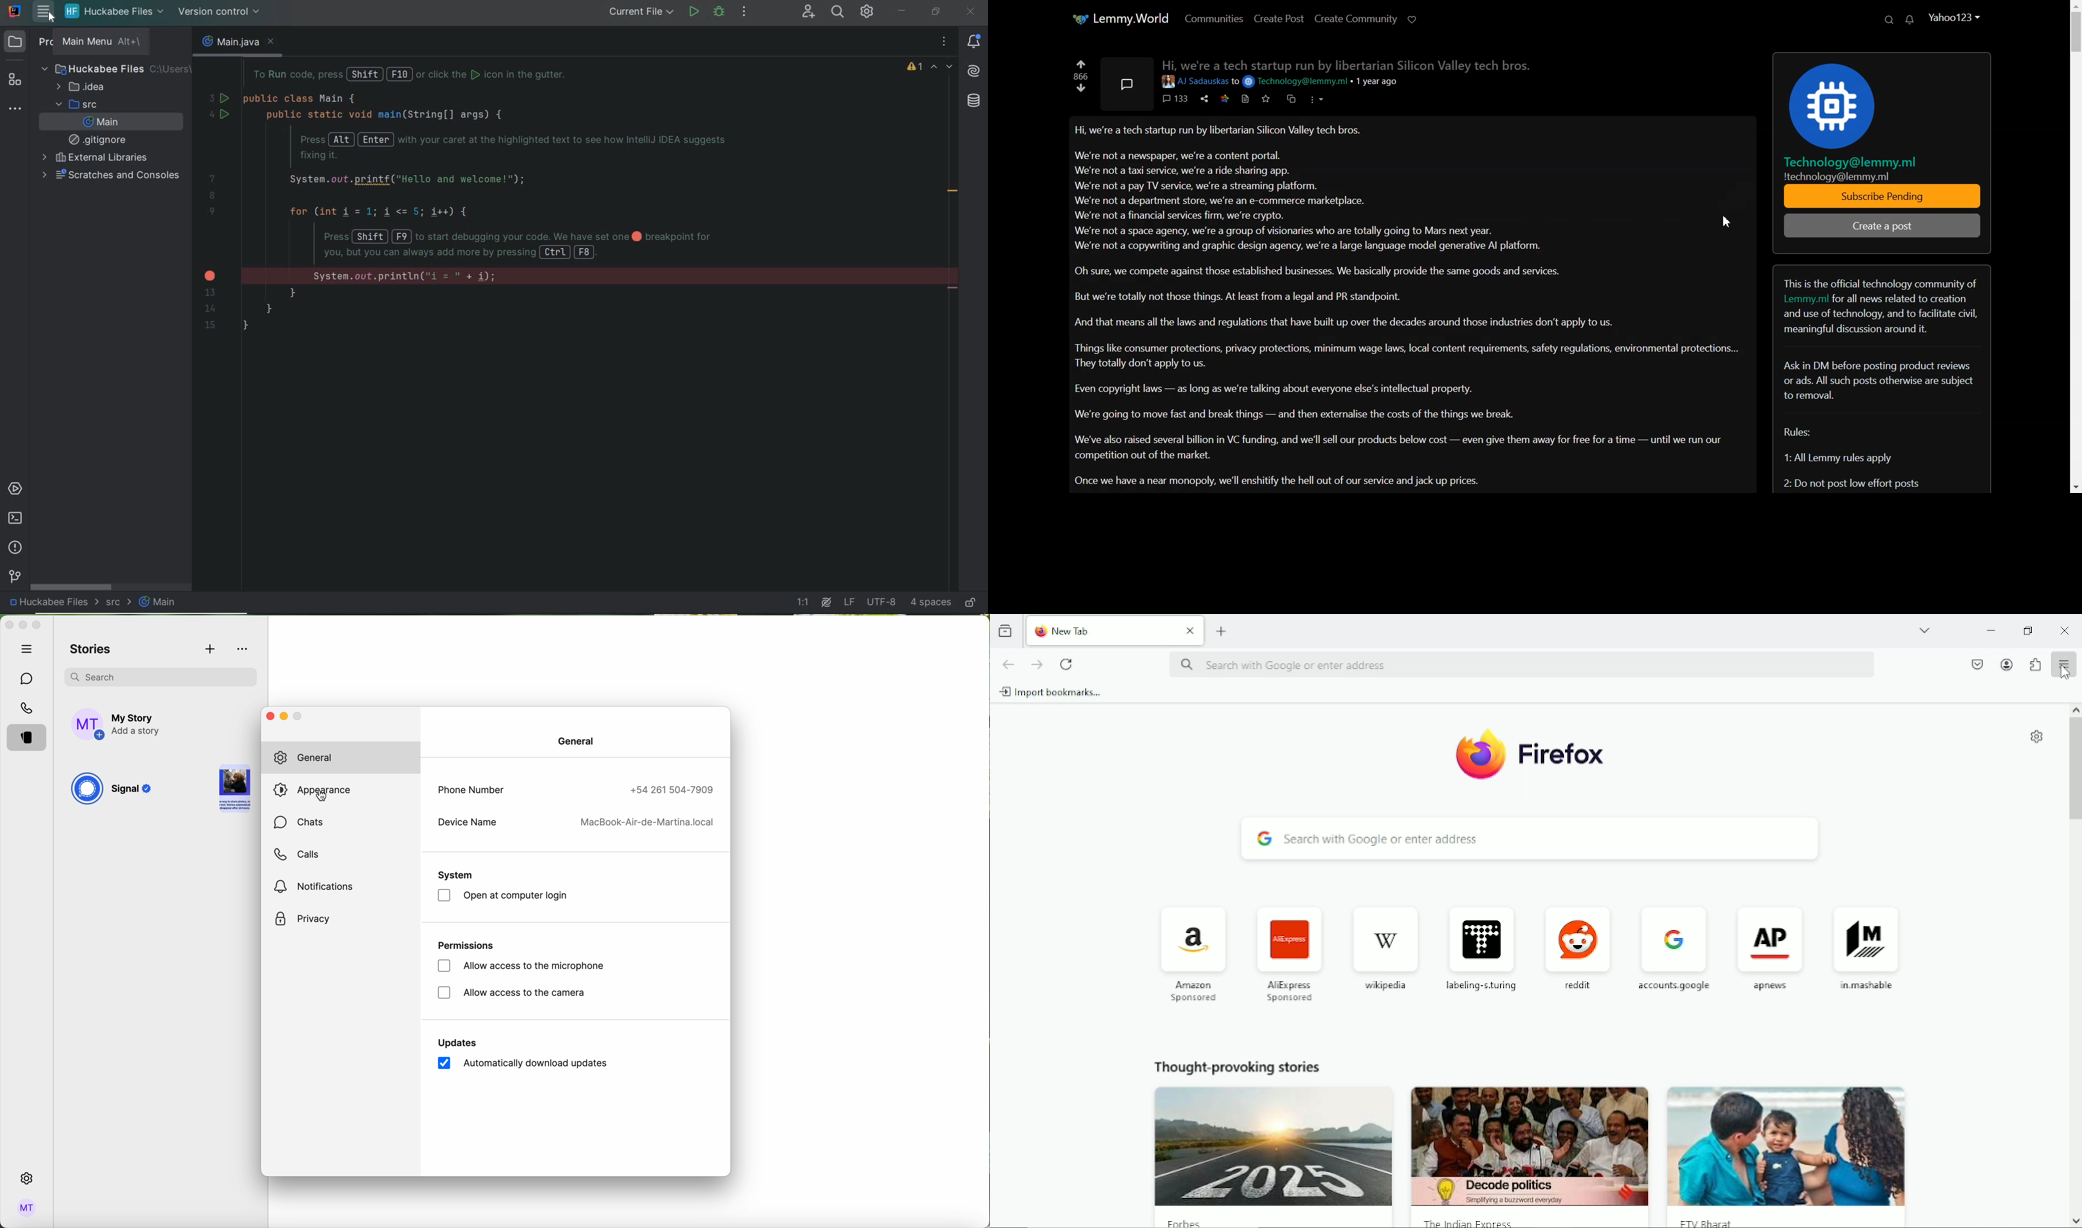  I want to click on phone number, so click(579, 792).